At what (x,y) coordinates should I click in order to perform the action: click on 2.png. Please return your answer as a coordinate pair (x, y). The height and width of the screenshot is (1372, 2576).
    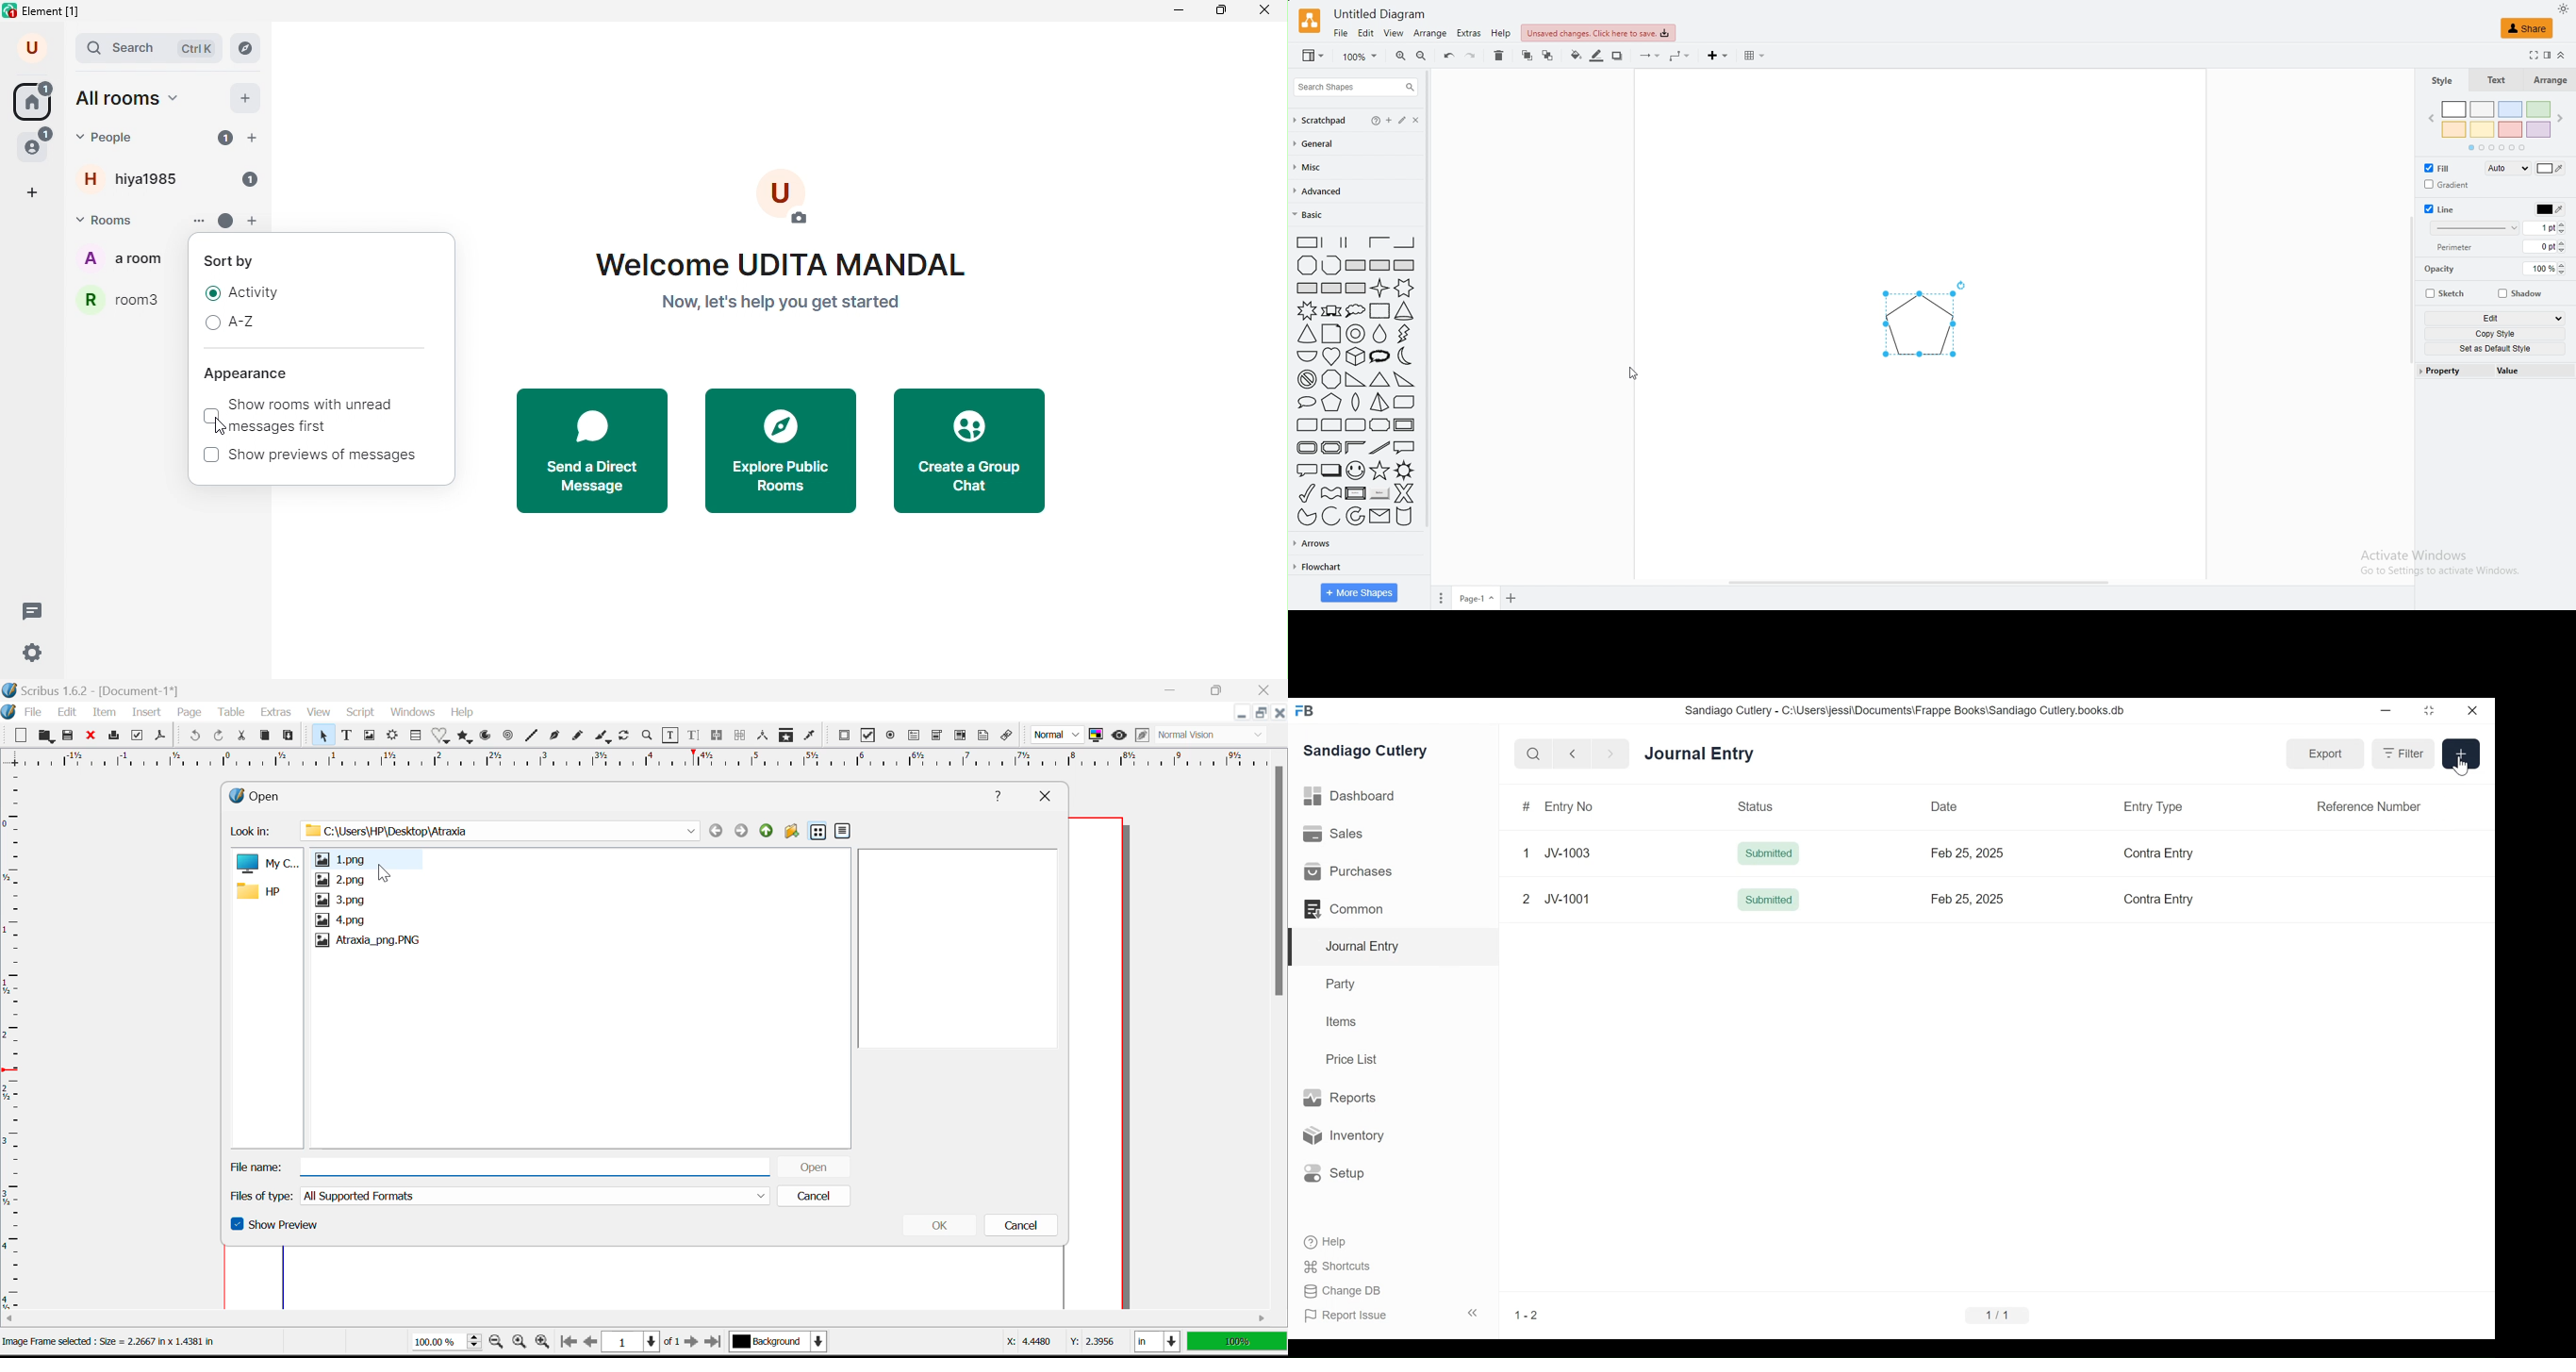
    Looking at the image, I should click on (339, 880).